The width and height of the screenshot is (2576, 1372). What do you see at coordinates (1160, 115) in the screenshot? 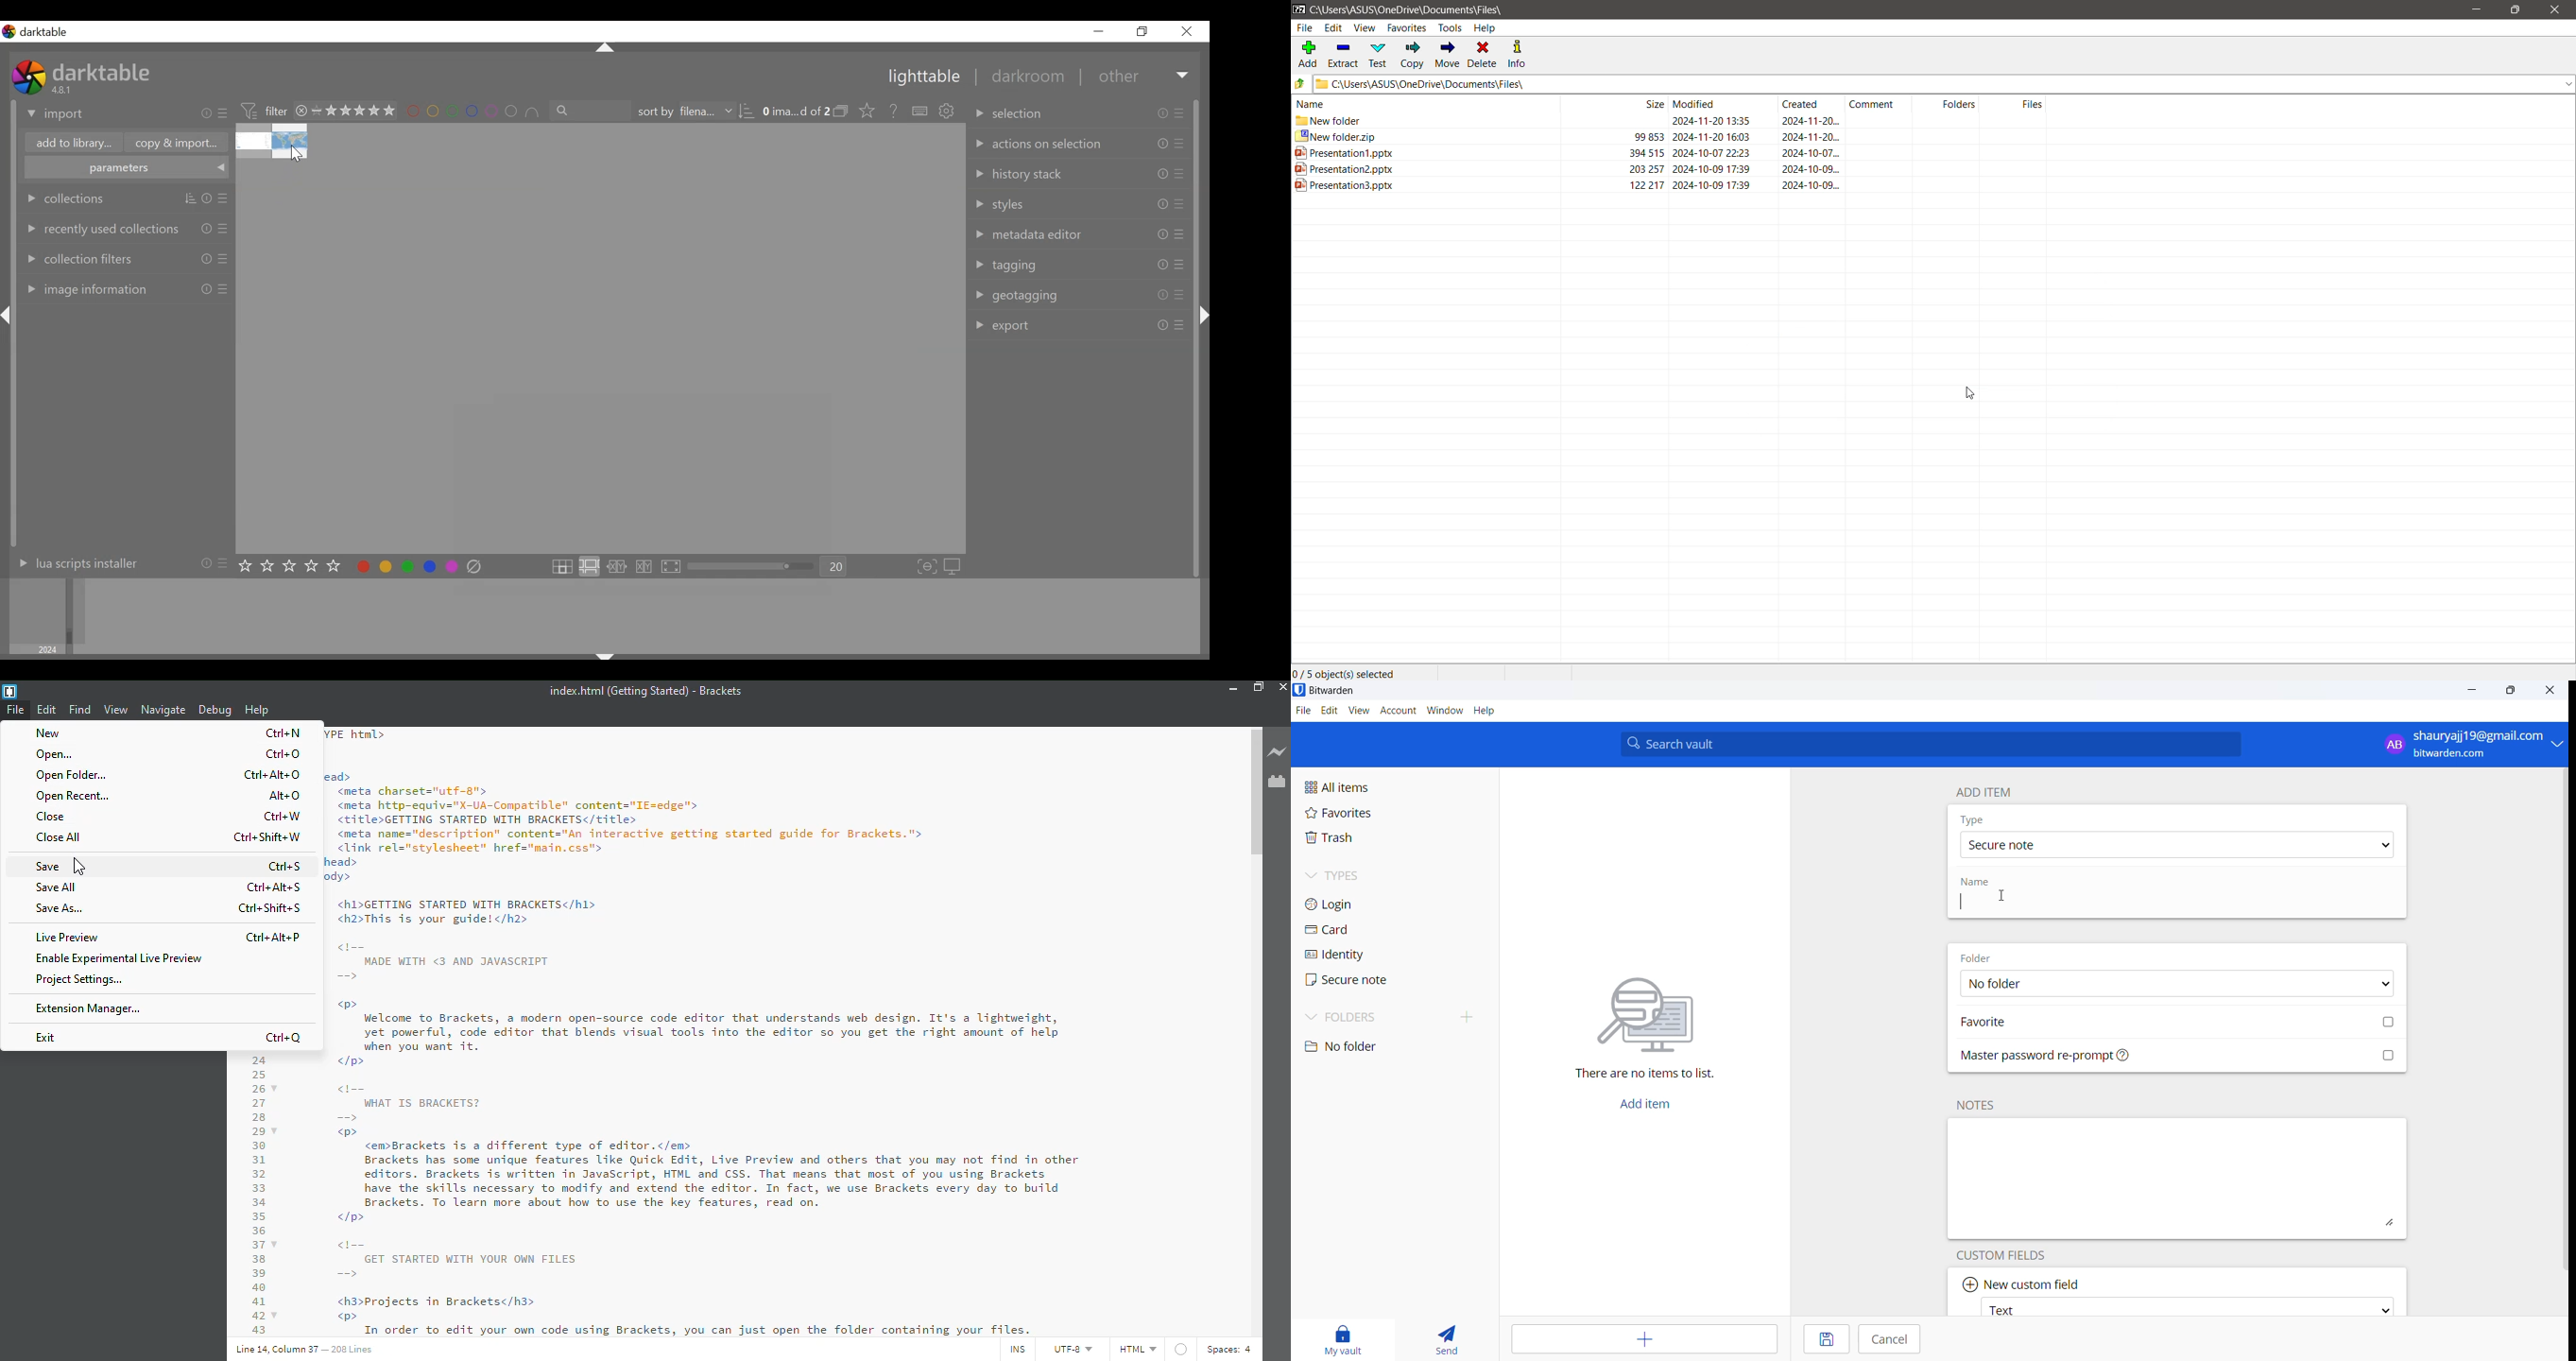
I see `` at bounding box center [1160, 115].